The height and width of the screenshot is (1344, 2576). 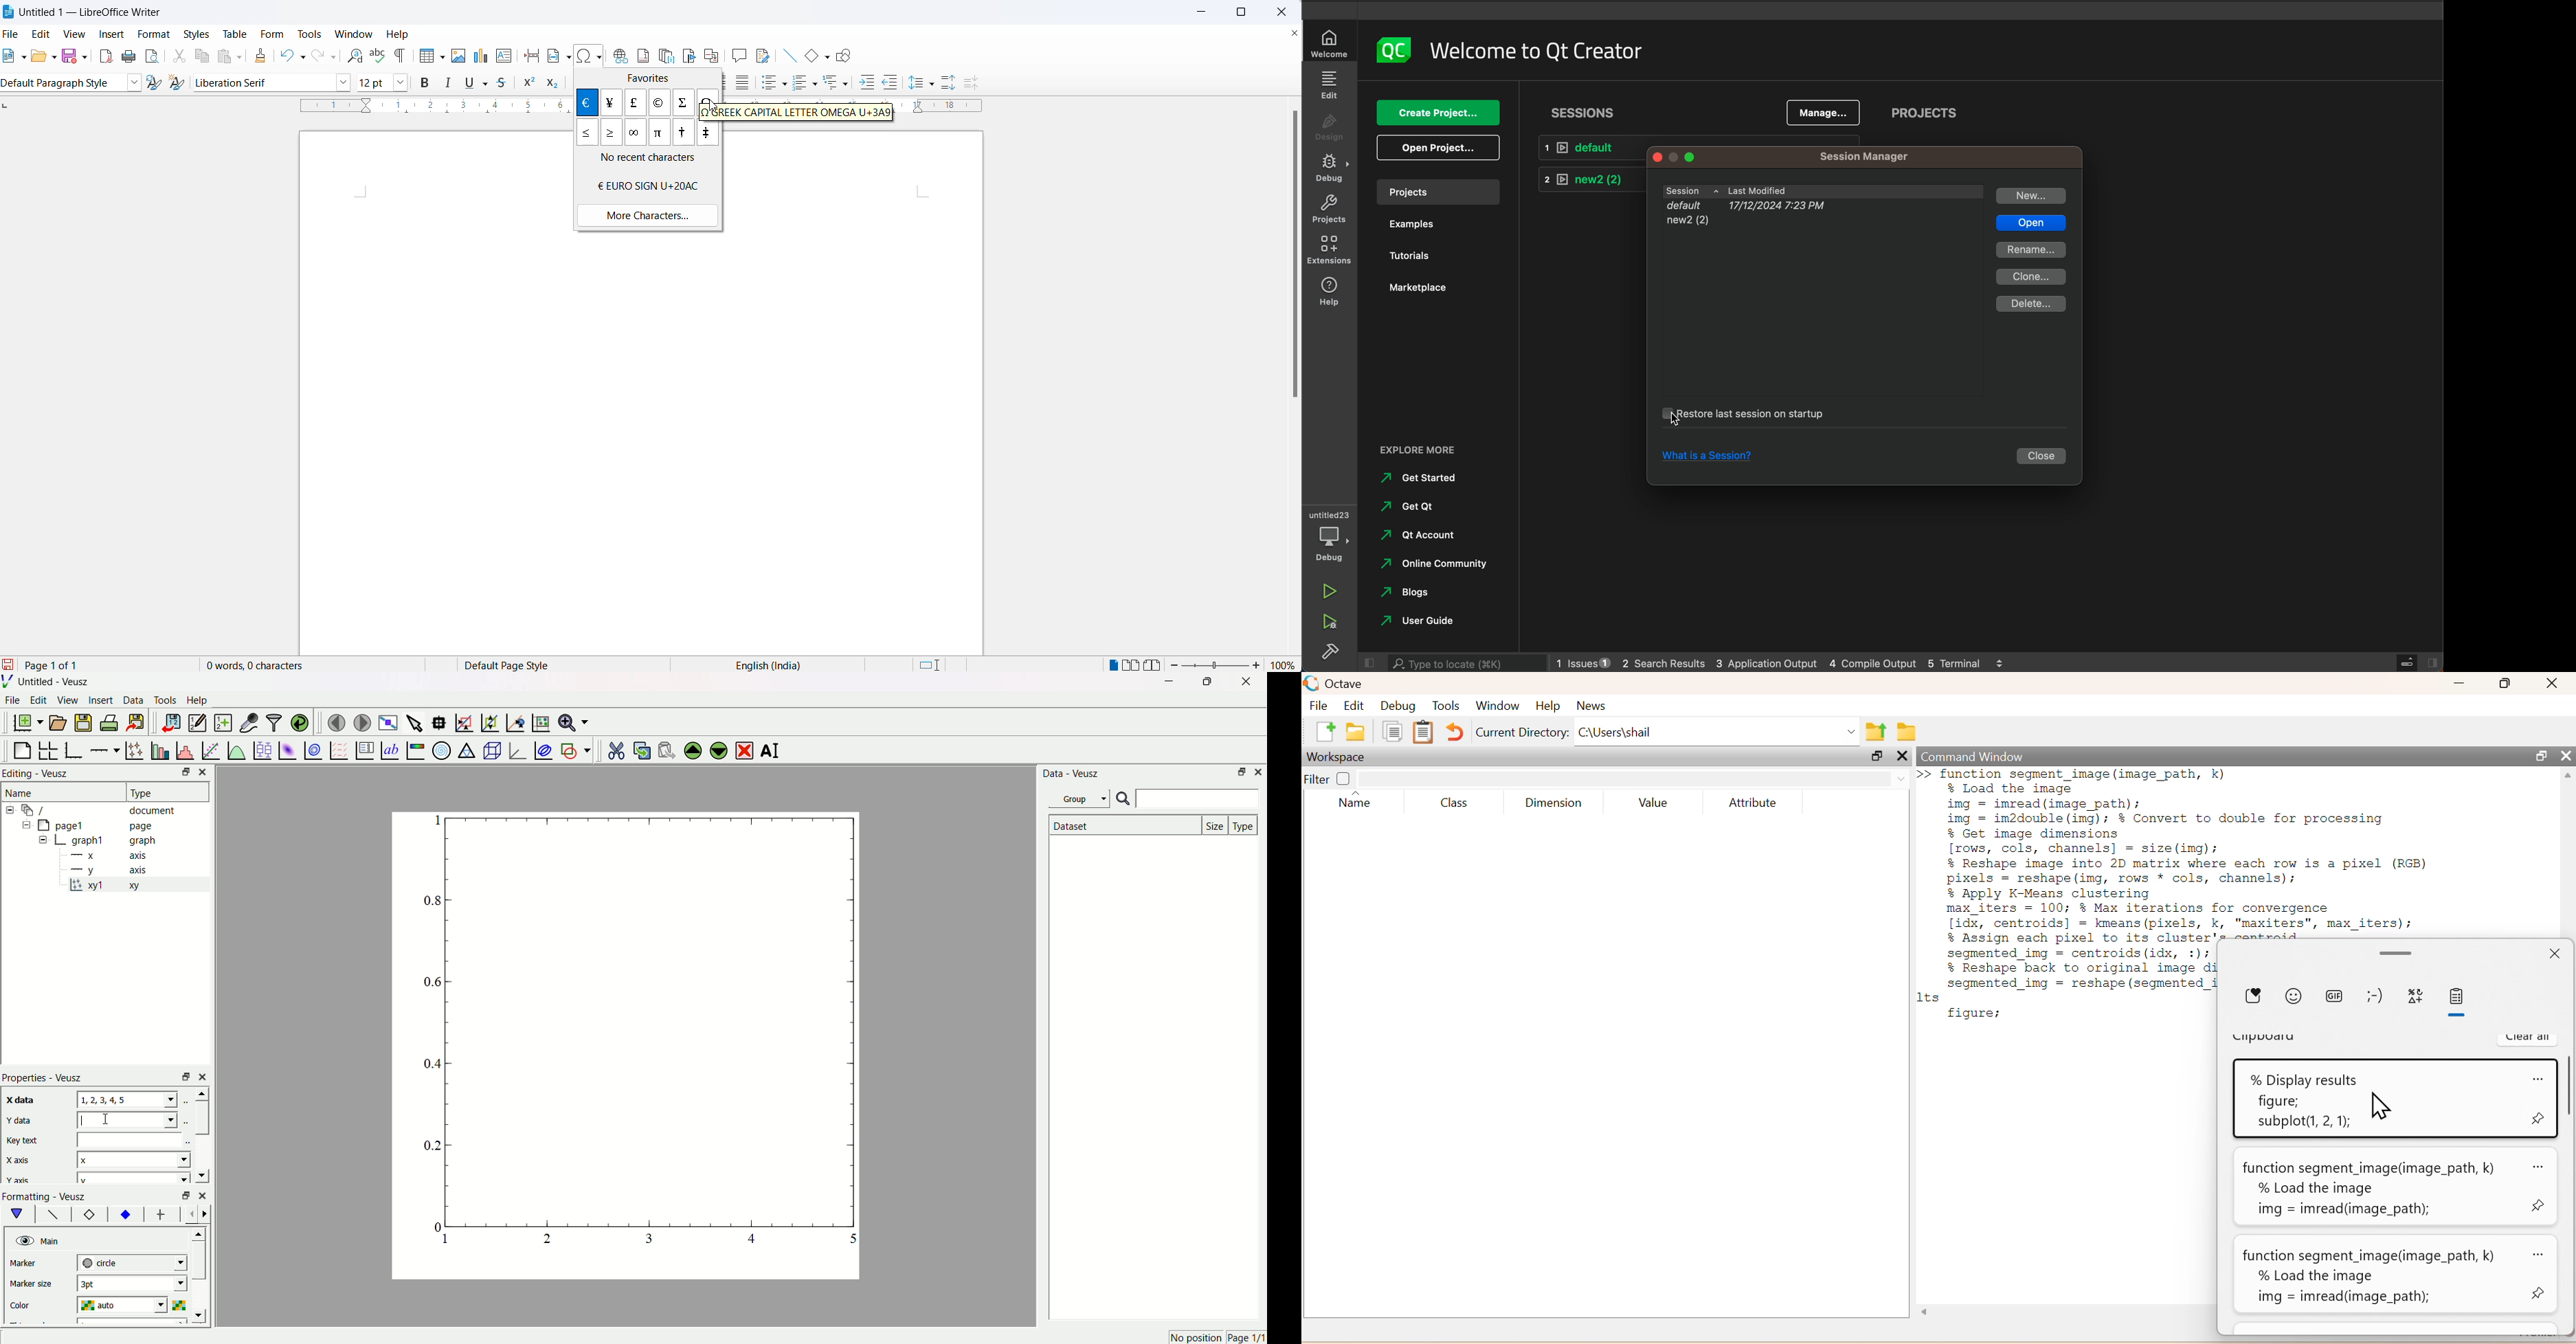 What do you see at coordinates (1793, 663) in the screenshot?
I see `logs` at bounding box center [1793, 663].